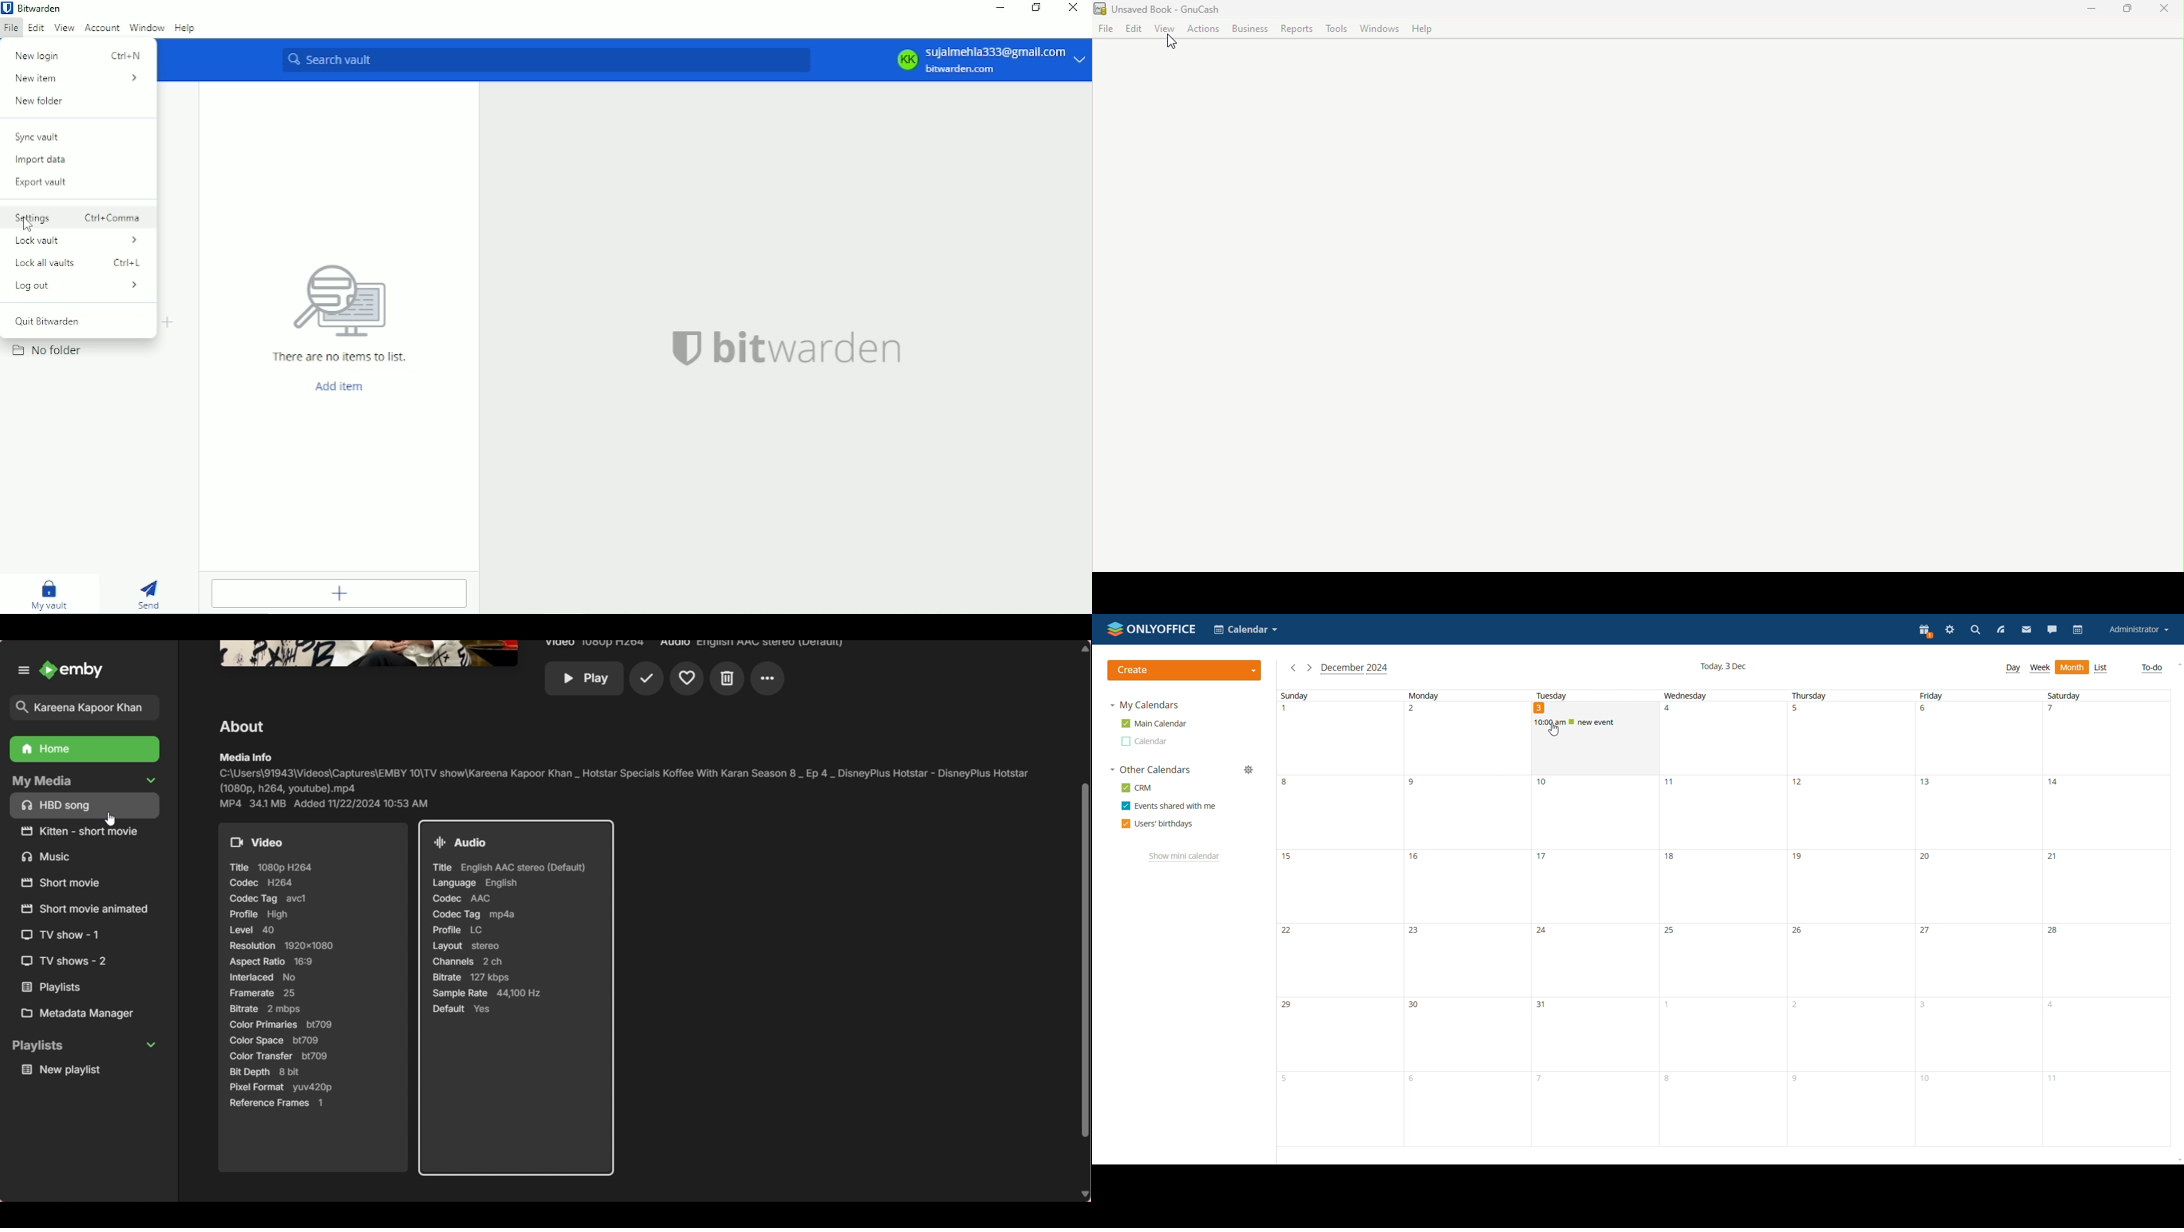 The width and height of the screenshot is (2184, 1232). Describe the element at coordinates (167, 322) in the screenshot. I see `Add folder` at that location.